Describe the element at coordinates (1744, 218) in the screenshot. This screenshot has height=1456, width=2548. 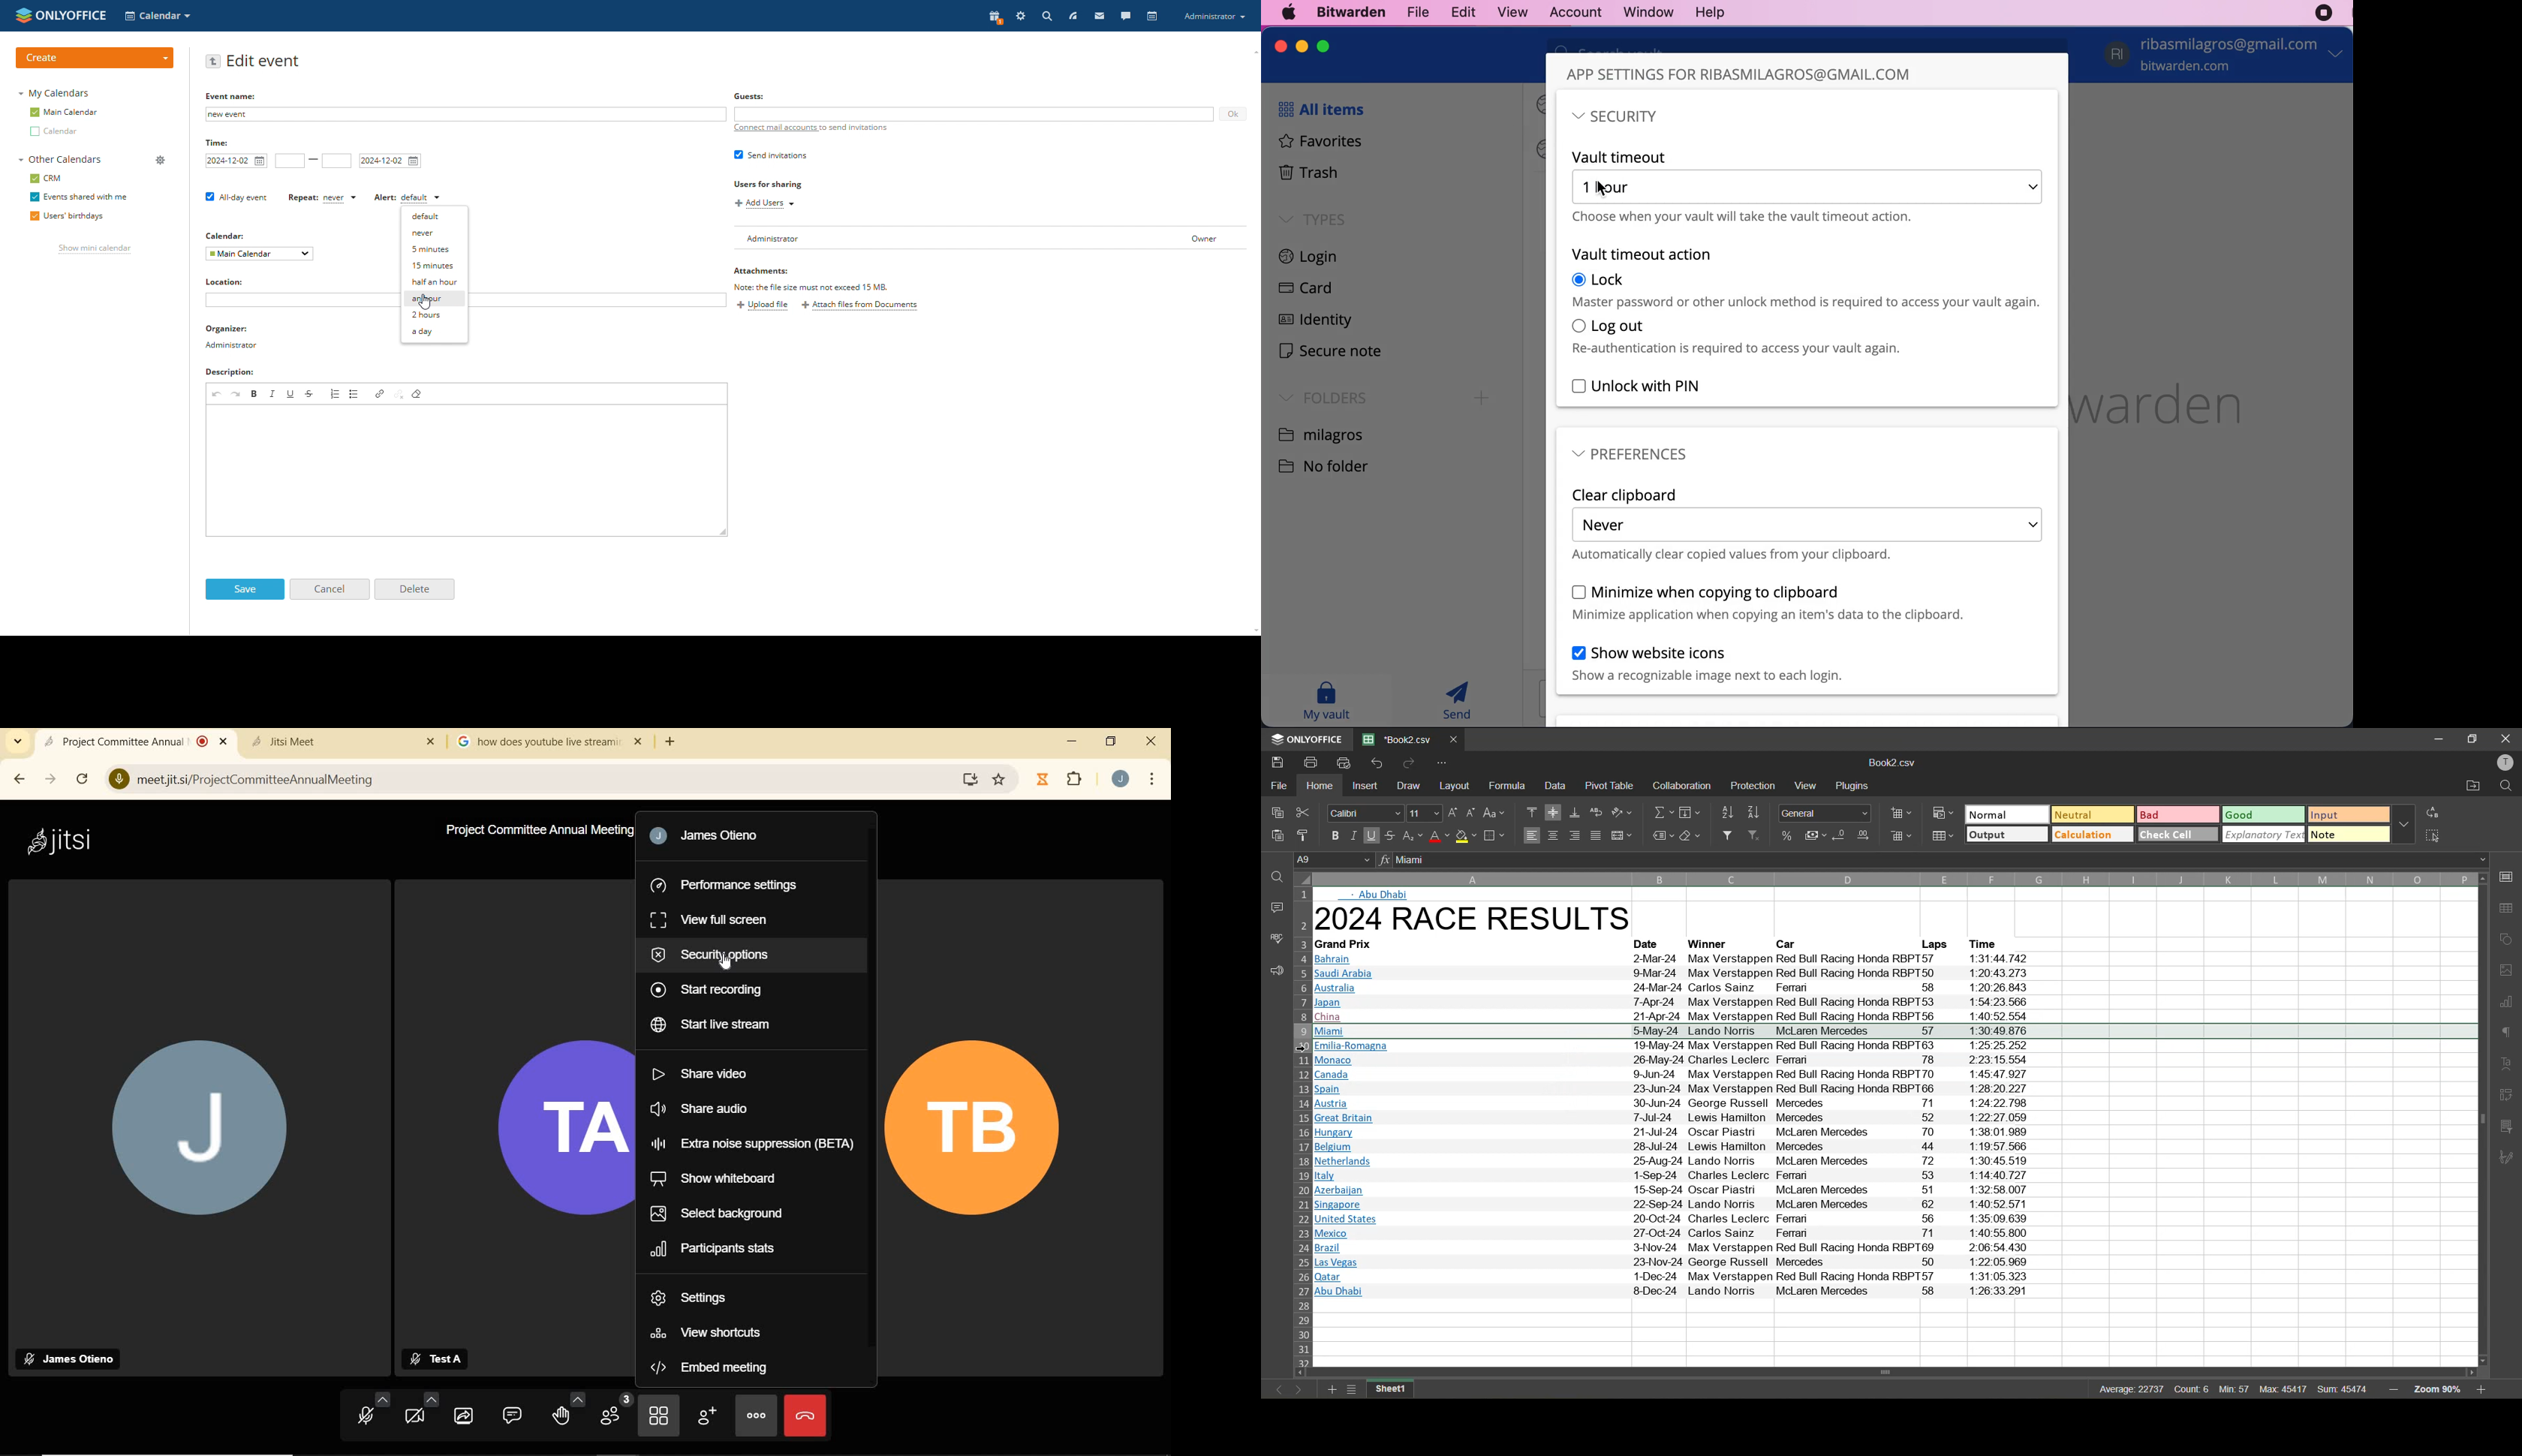
I see `choose when your vault will take the vault timeout action` at that location.